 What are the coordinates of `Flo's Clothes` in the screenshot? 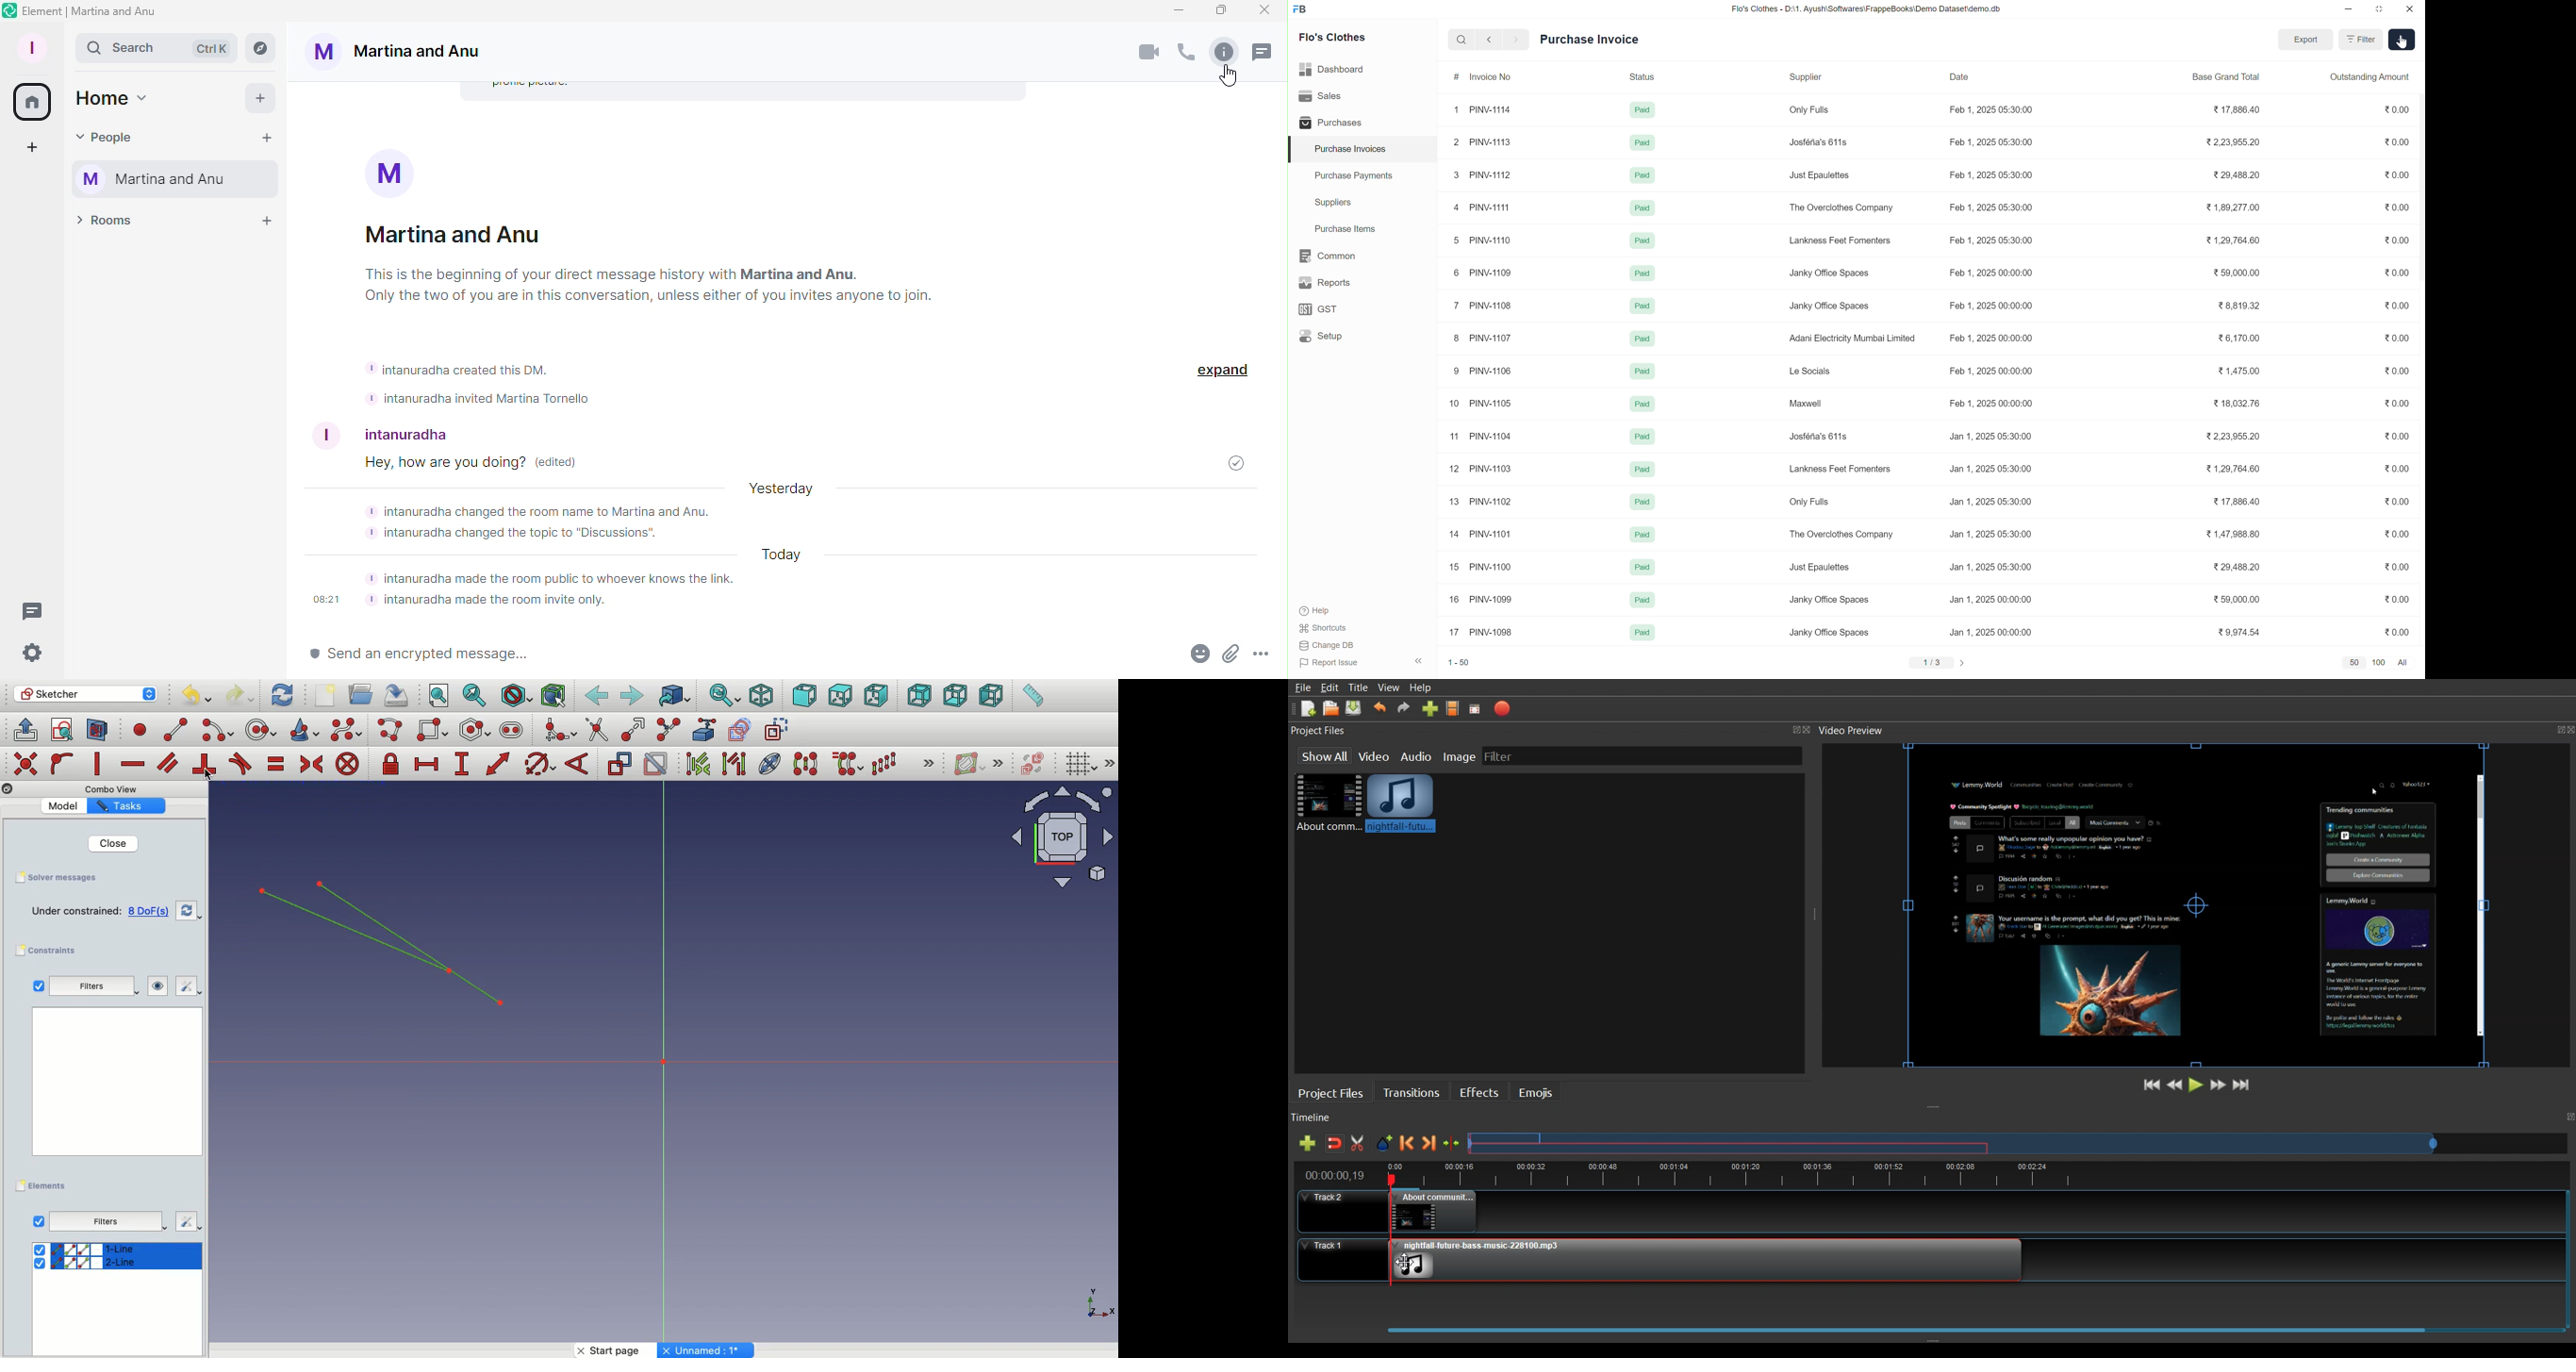 It's located at (1333, 37).